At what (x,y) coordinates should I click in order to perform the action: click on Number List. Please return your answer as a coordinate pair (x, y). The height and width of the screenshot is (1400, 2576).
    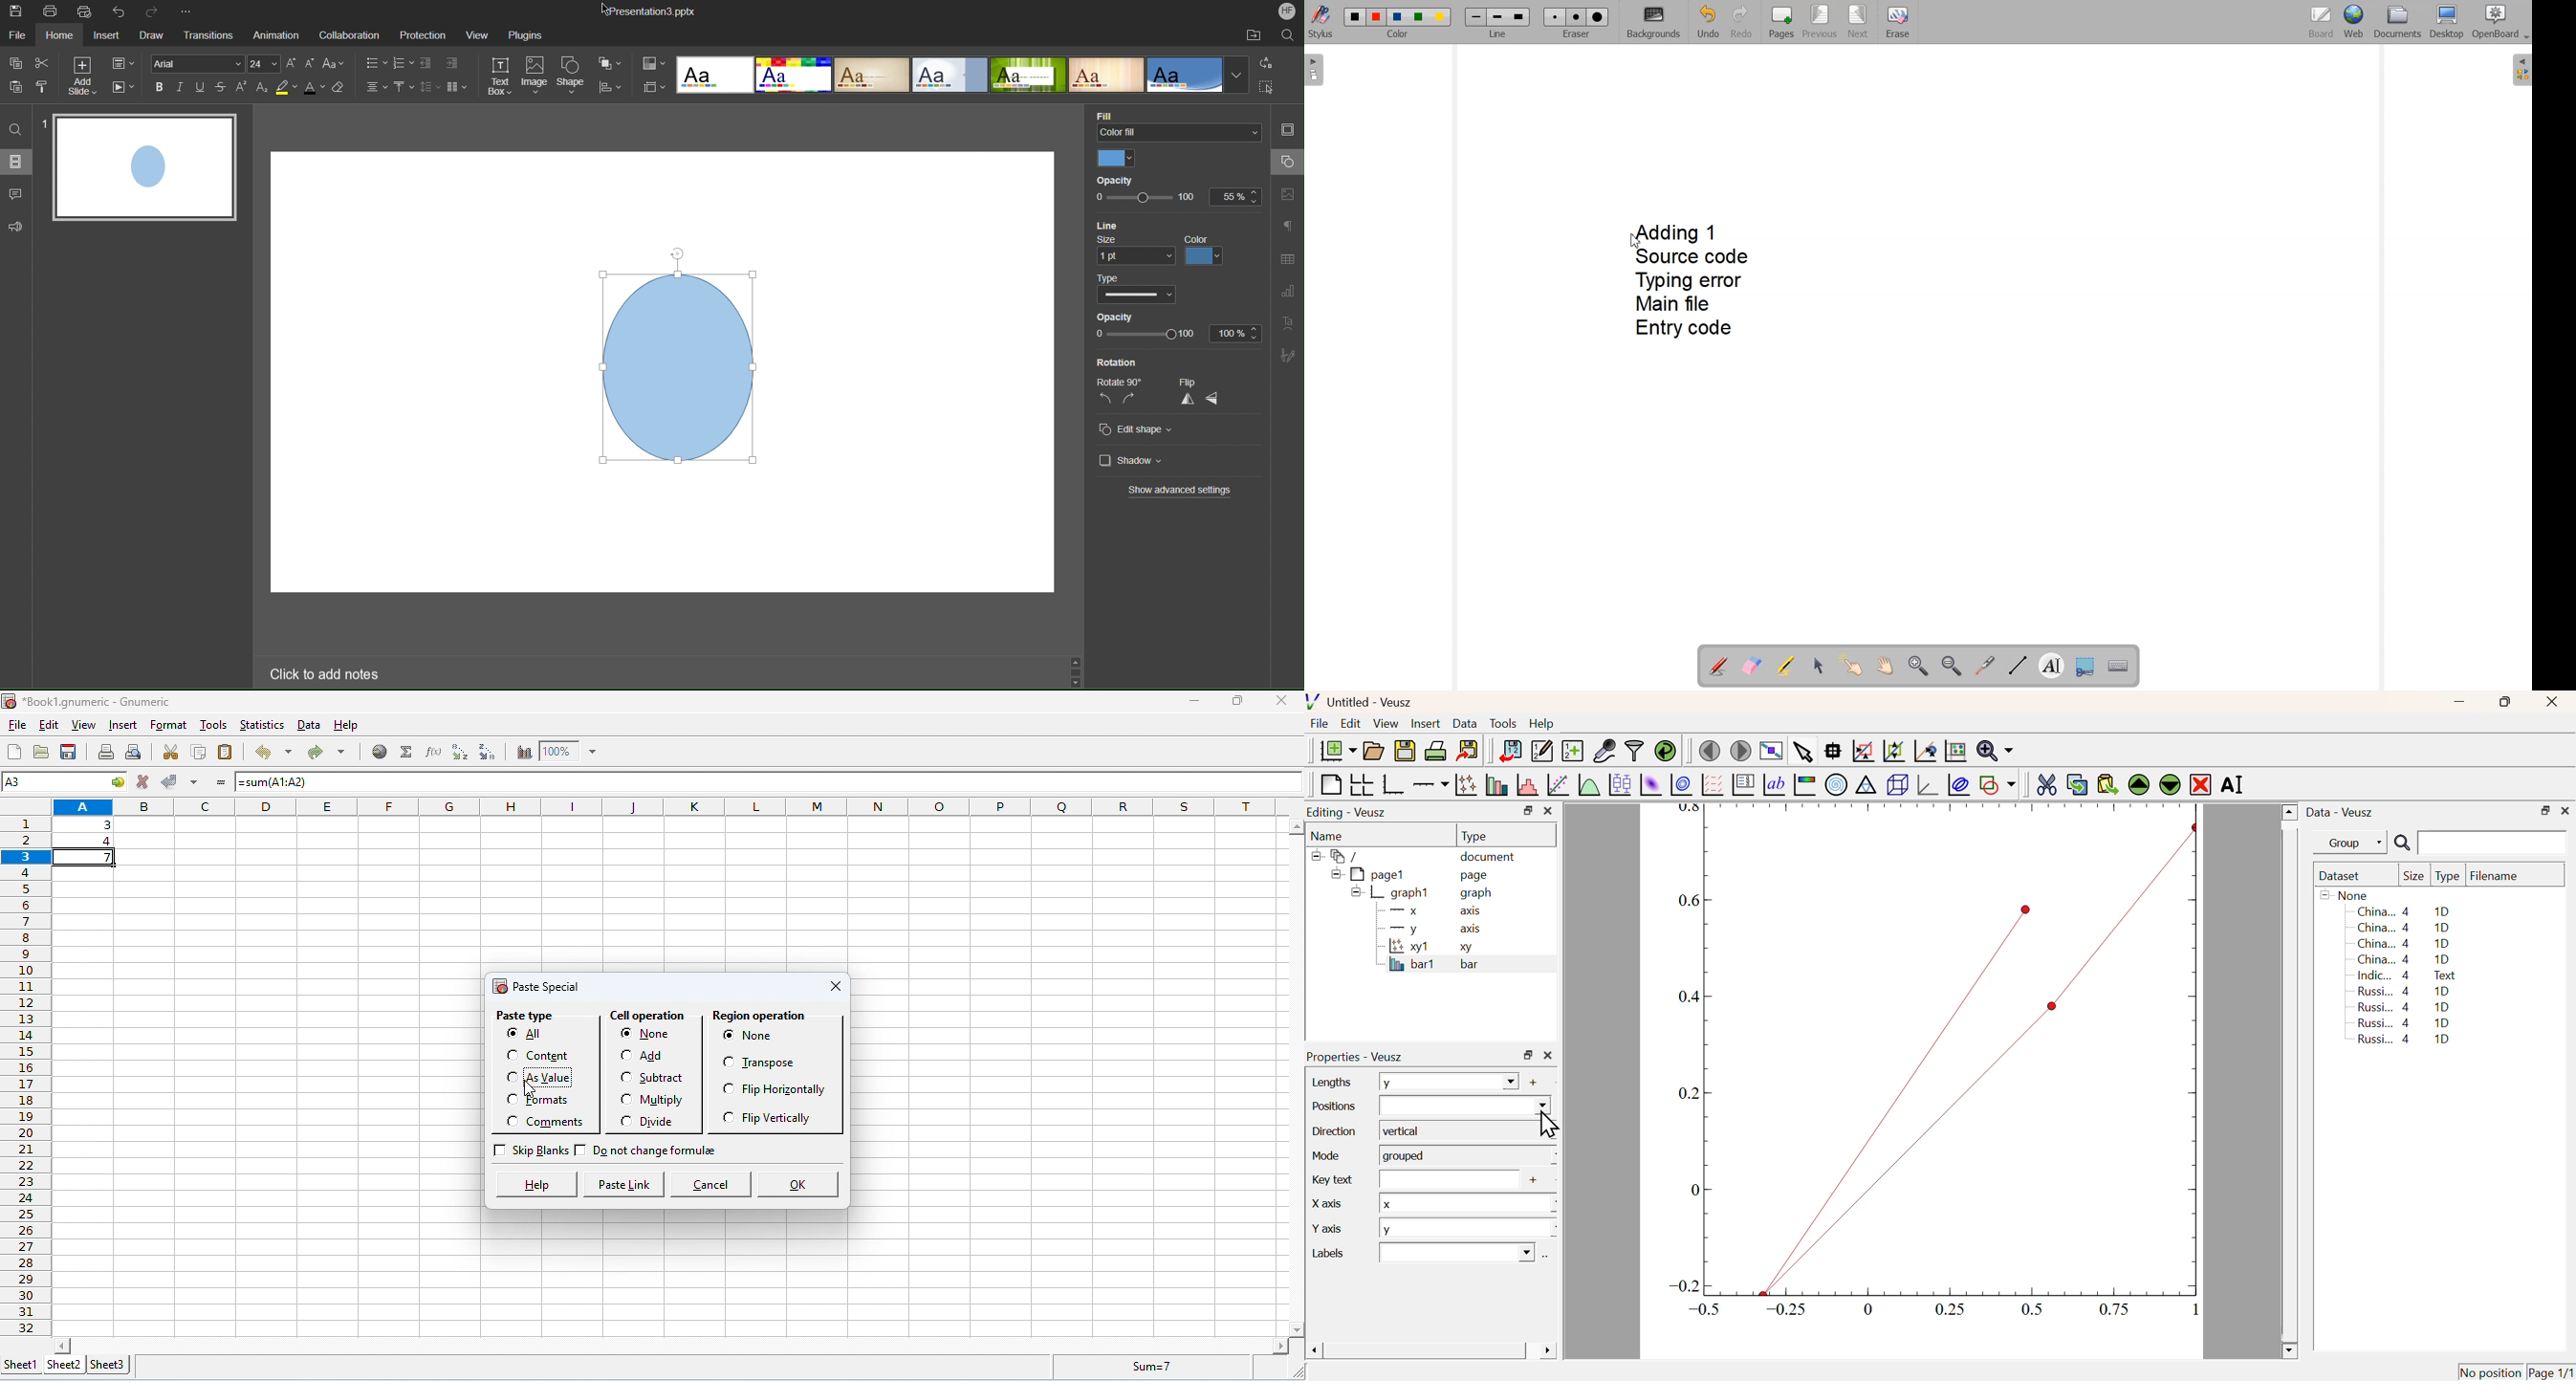
    Looking at the image, I should click on (404, 65).